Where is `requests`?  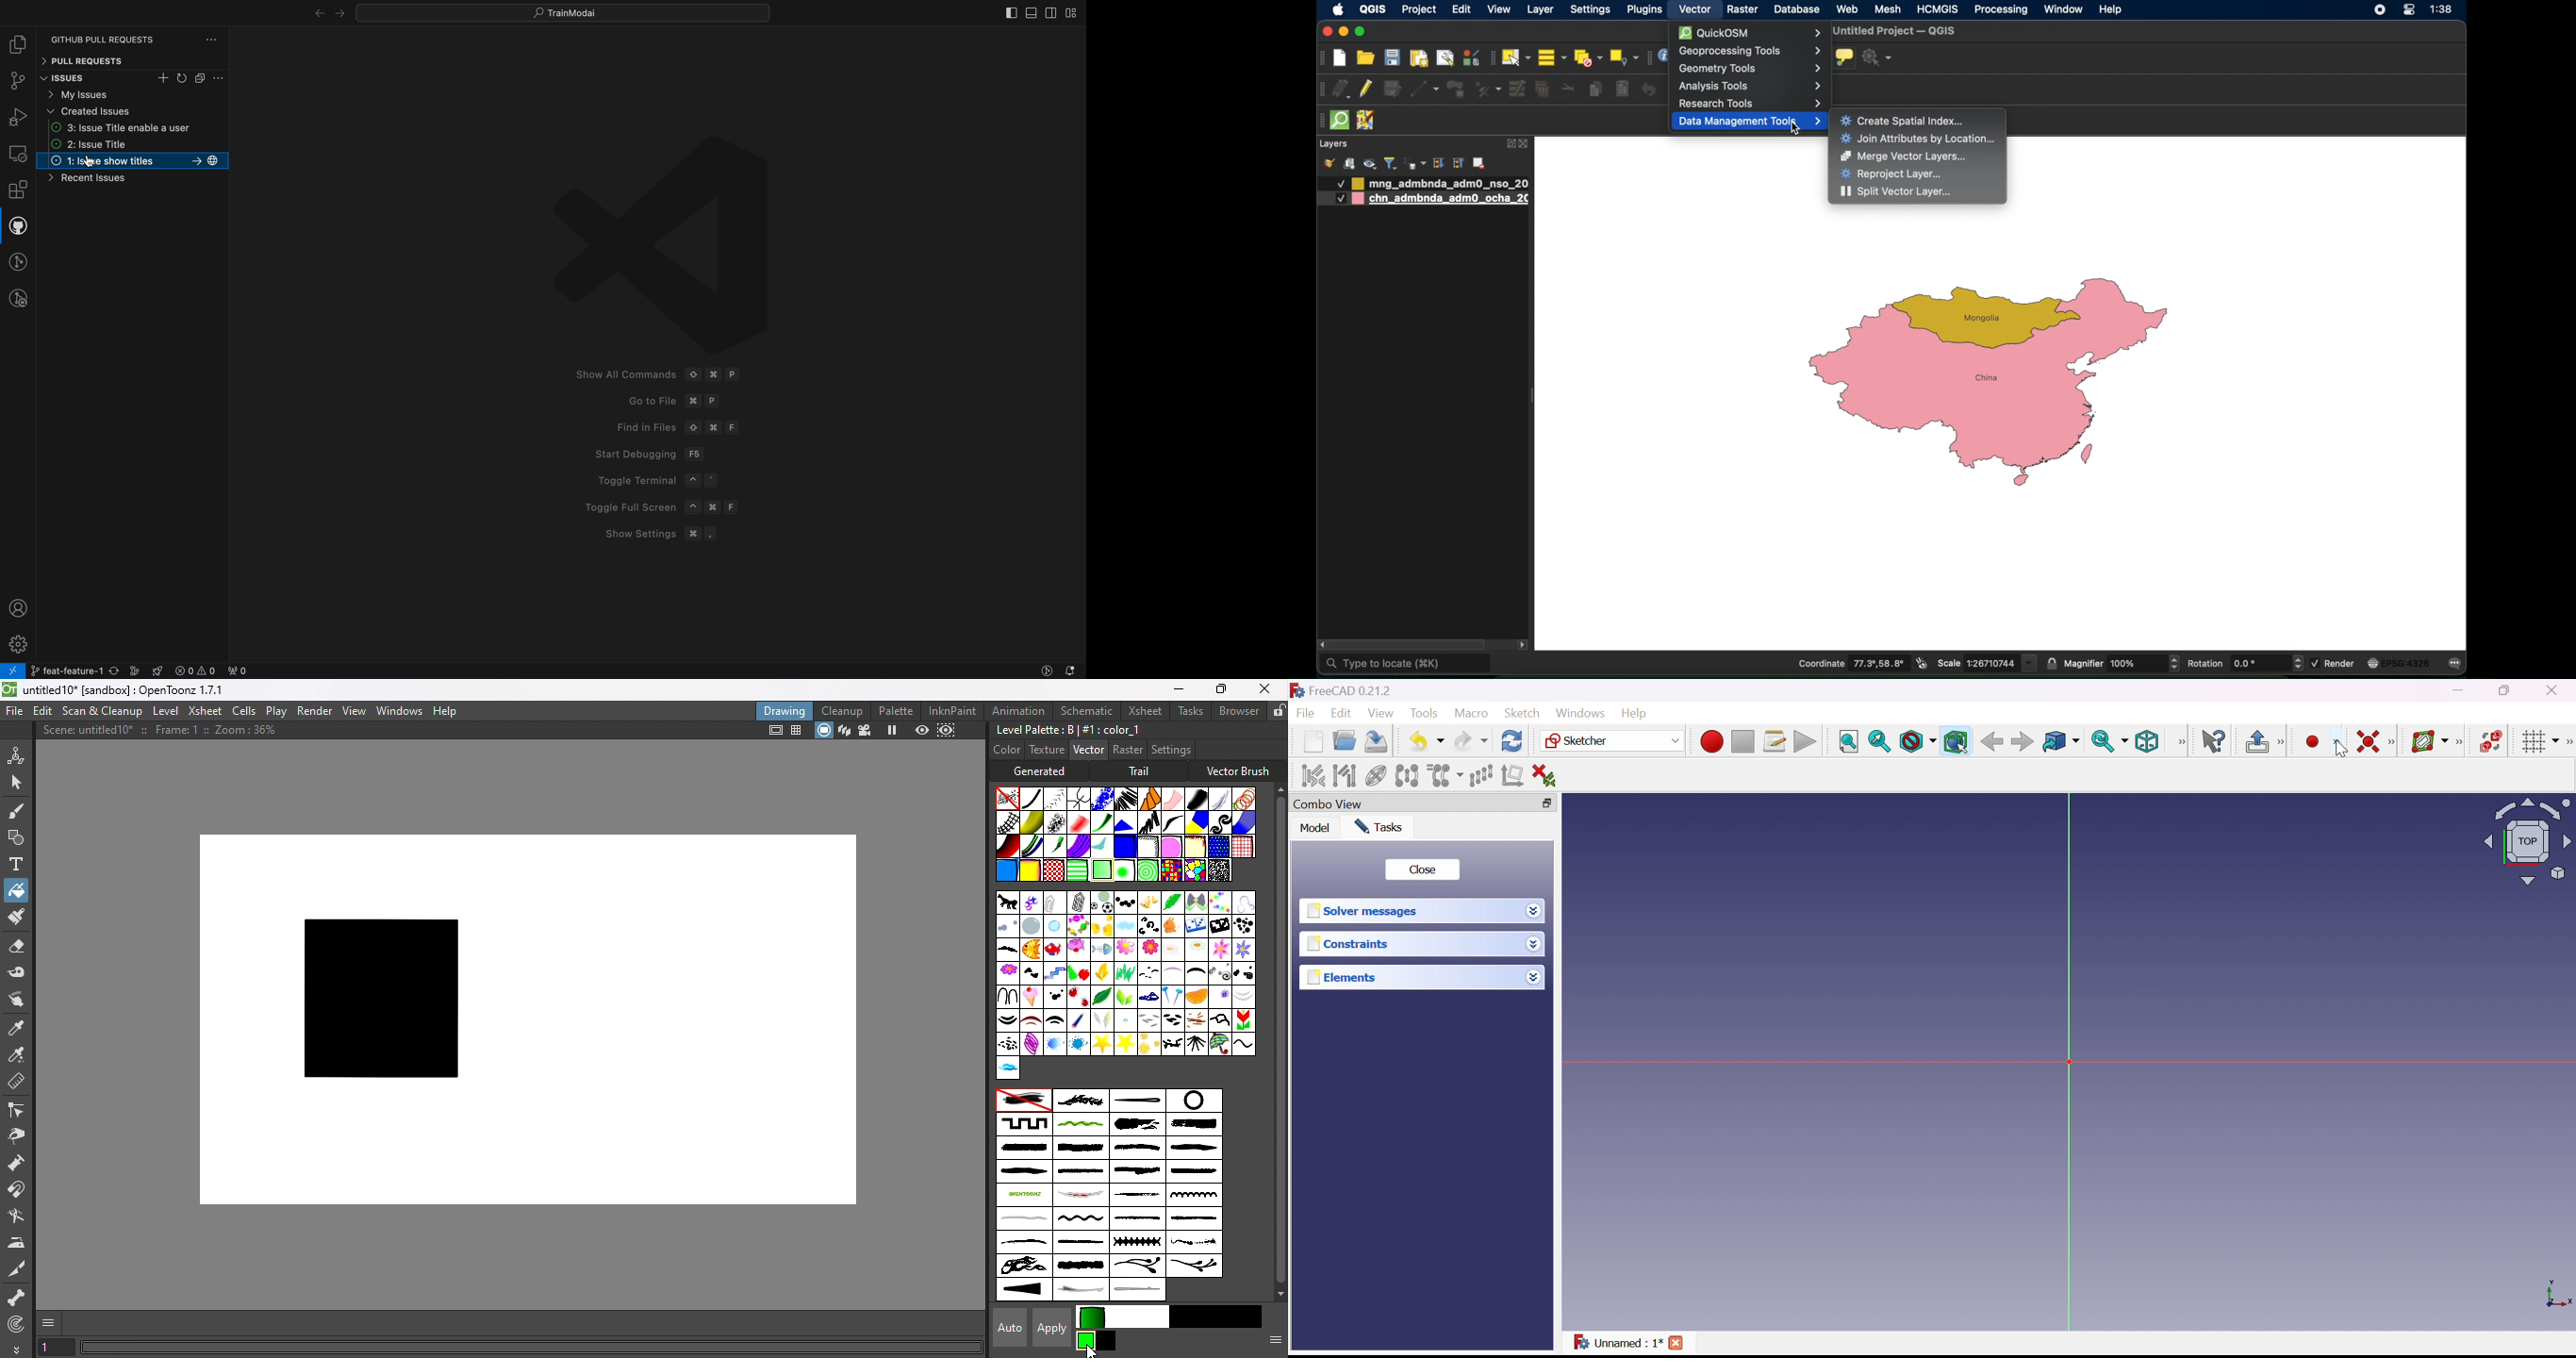 requests is located at coordinates (136, 34).